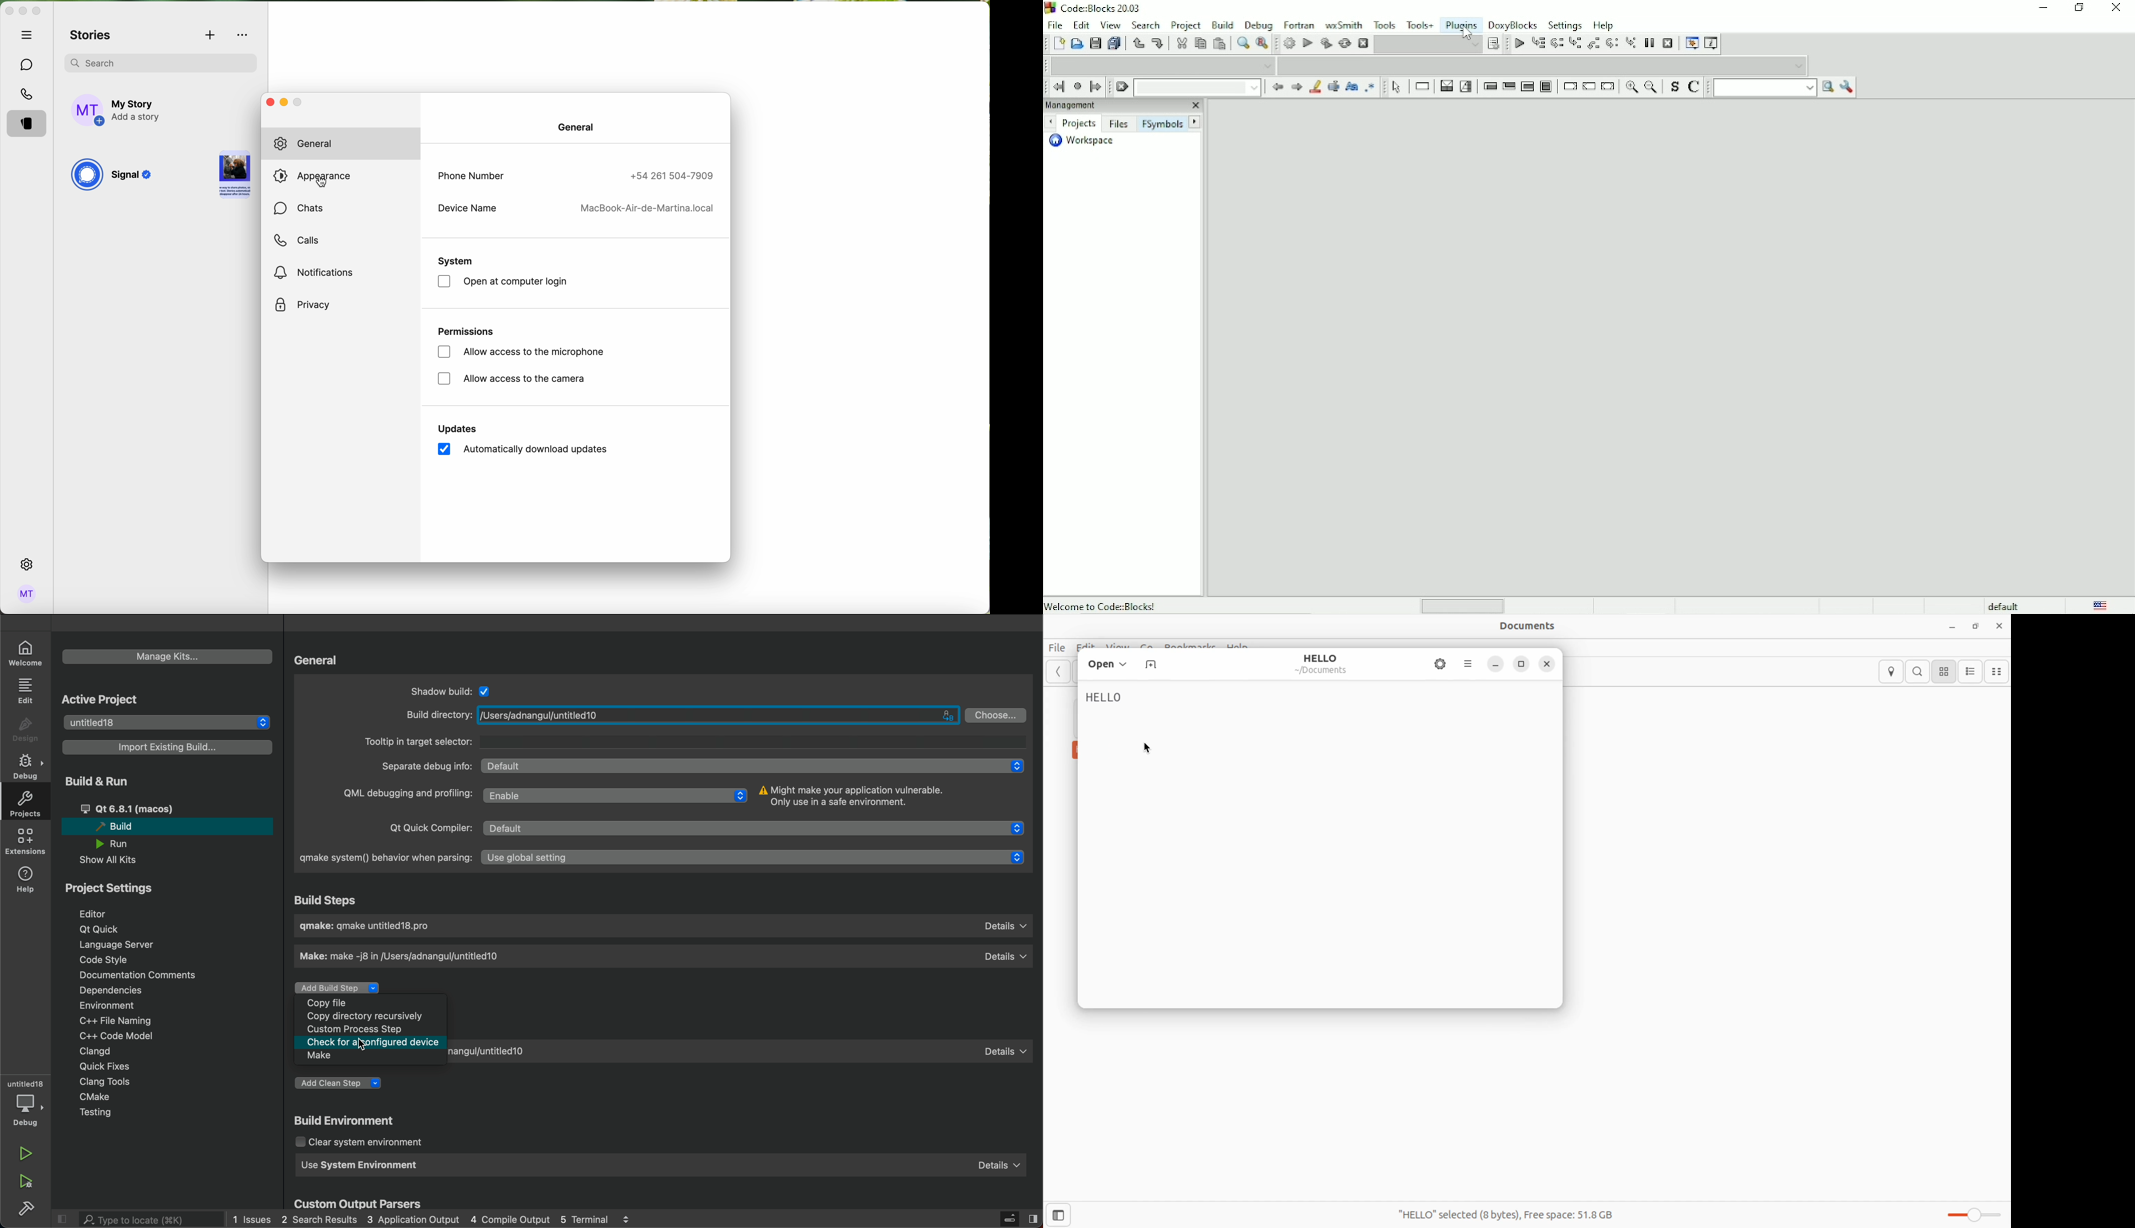 The width and height of the screenshot is (2156, 1232). What do you see at coordinates (235, 176) in the screenshot?
I see `story` at bounding box center [235, 176].